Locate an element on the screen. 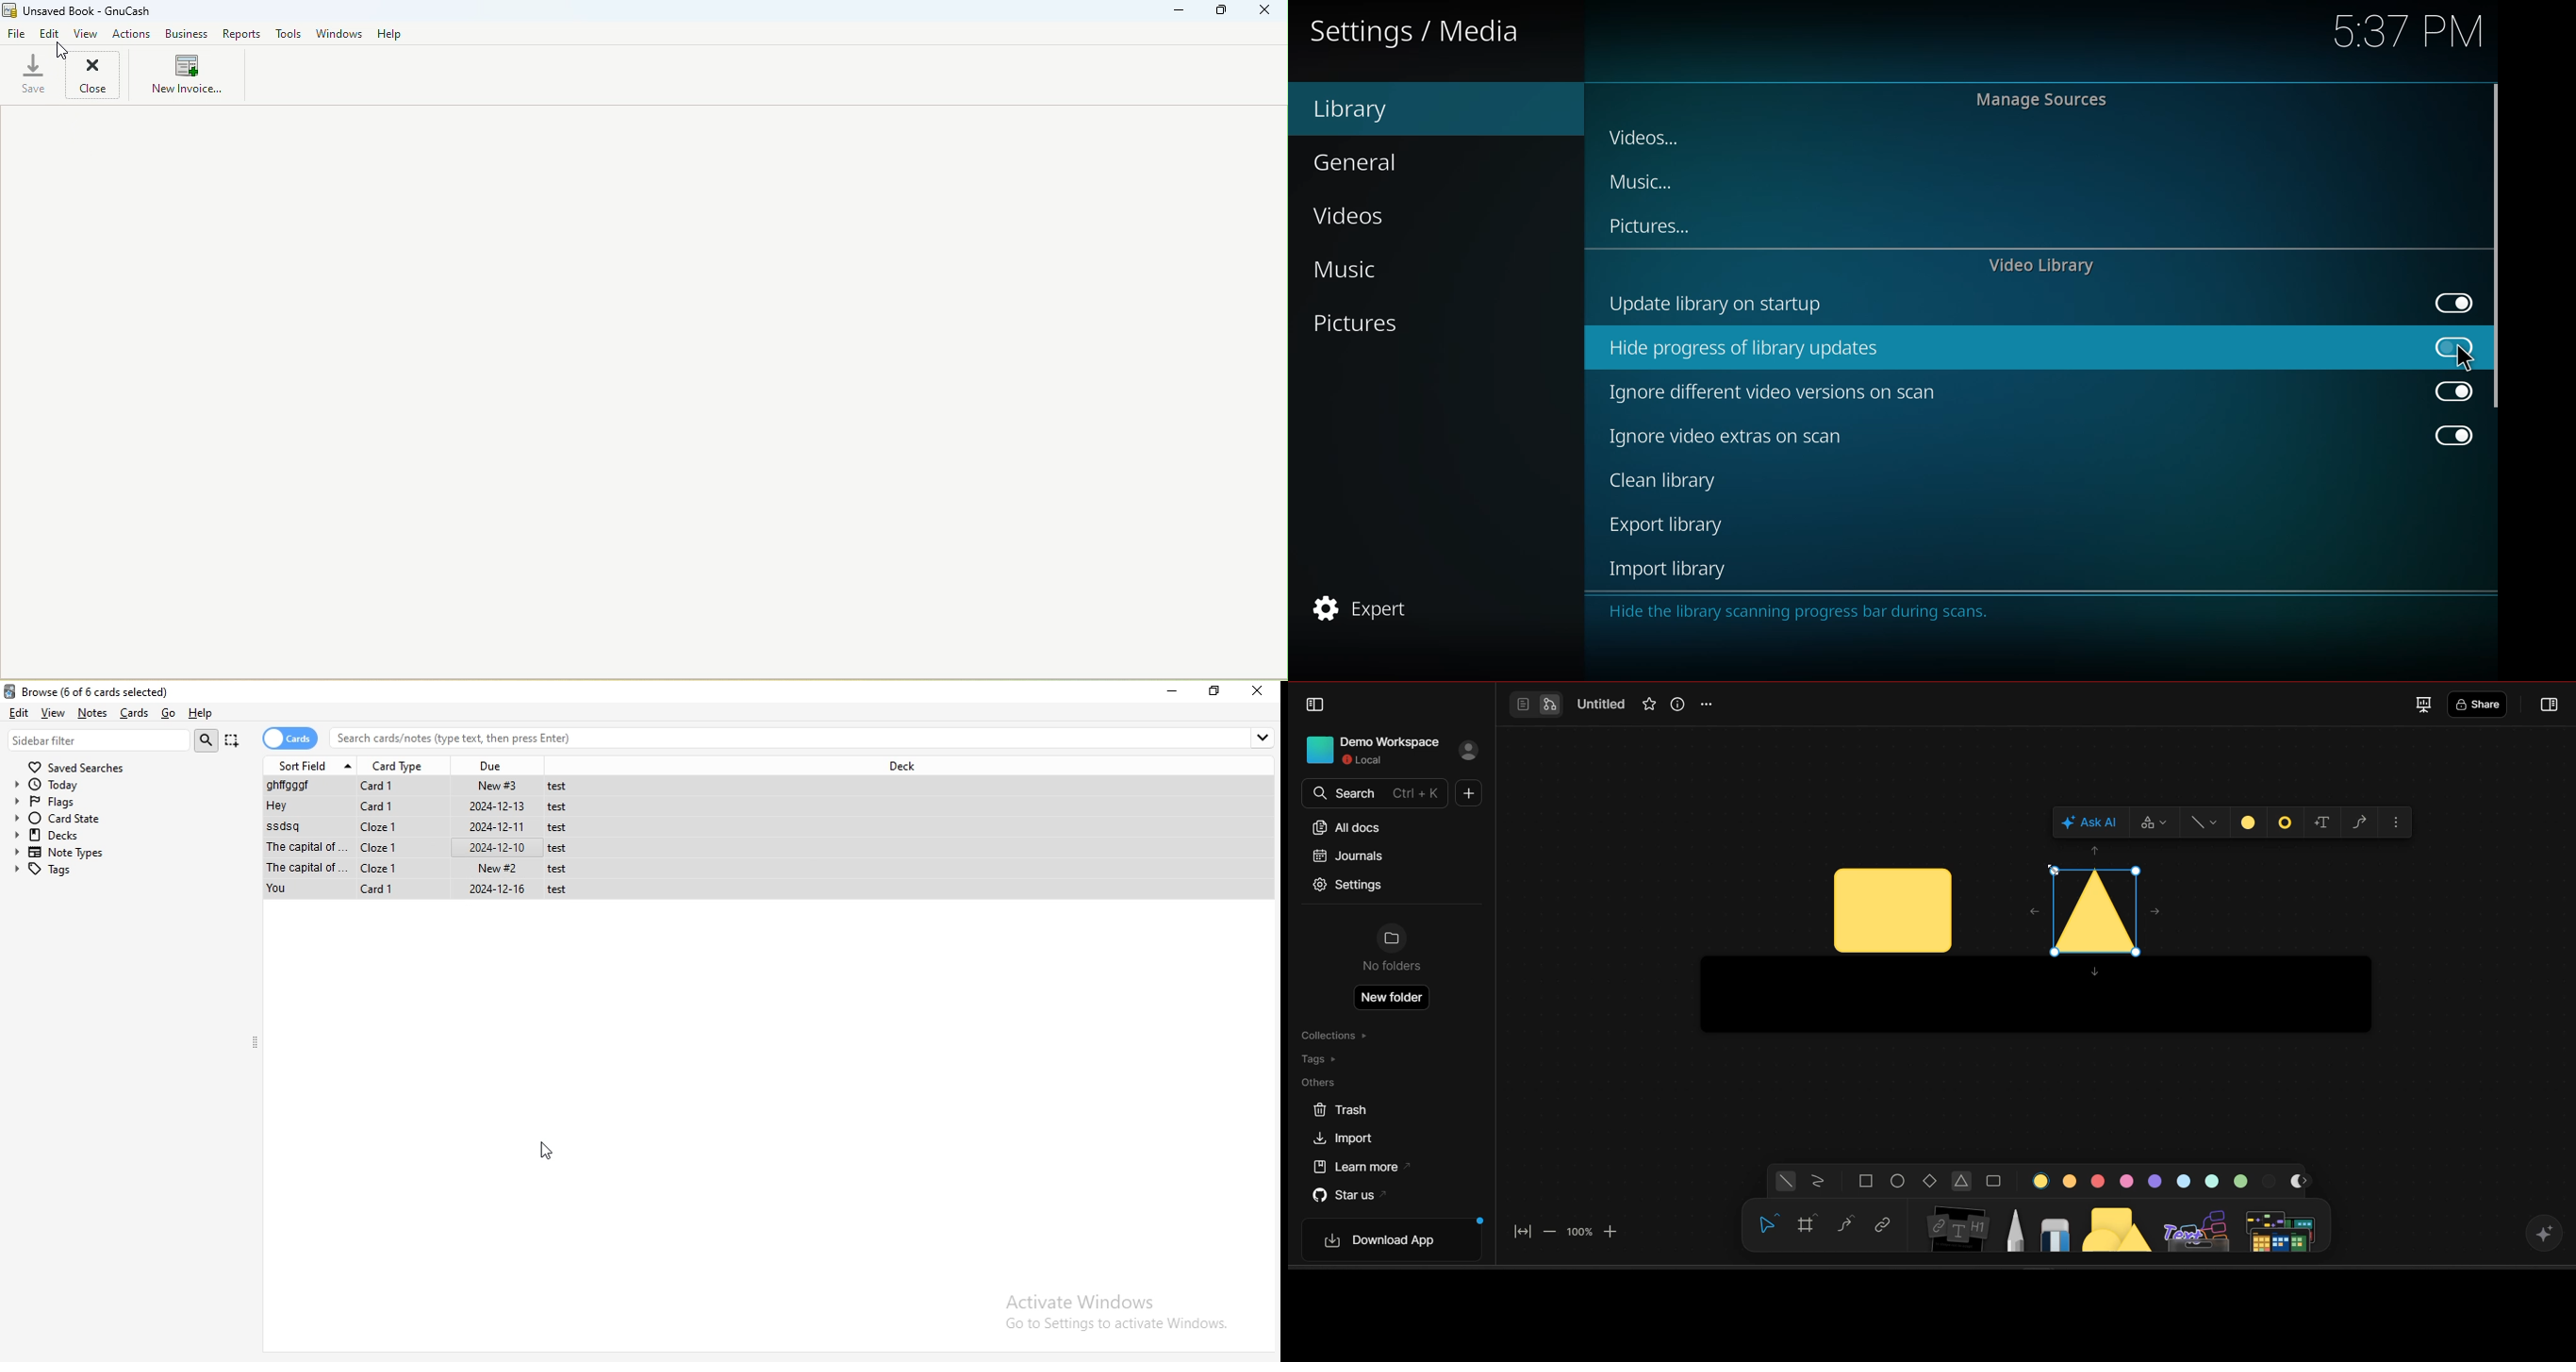 This screenshot has height=1372, width=2576. general is located at coordinates (1786, 1182).